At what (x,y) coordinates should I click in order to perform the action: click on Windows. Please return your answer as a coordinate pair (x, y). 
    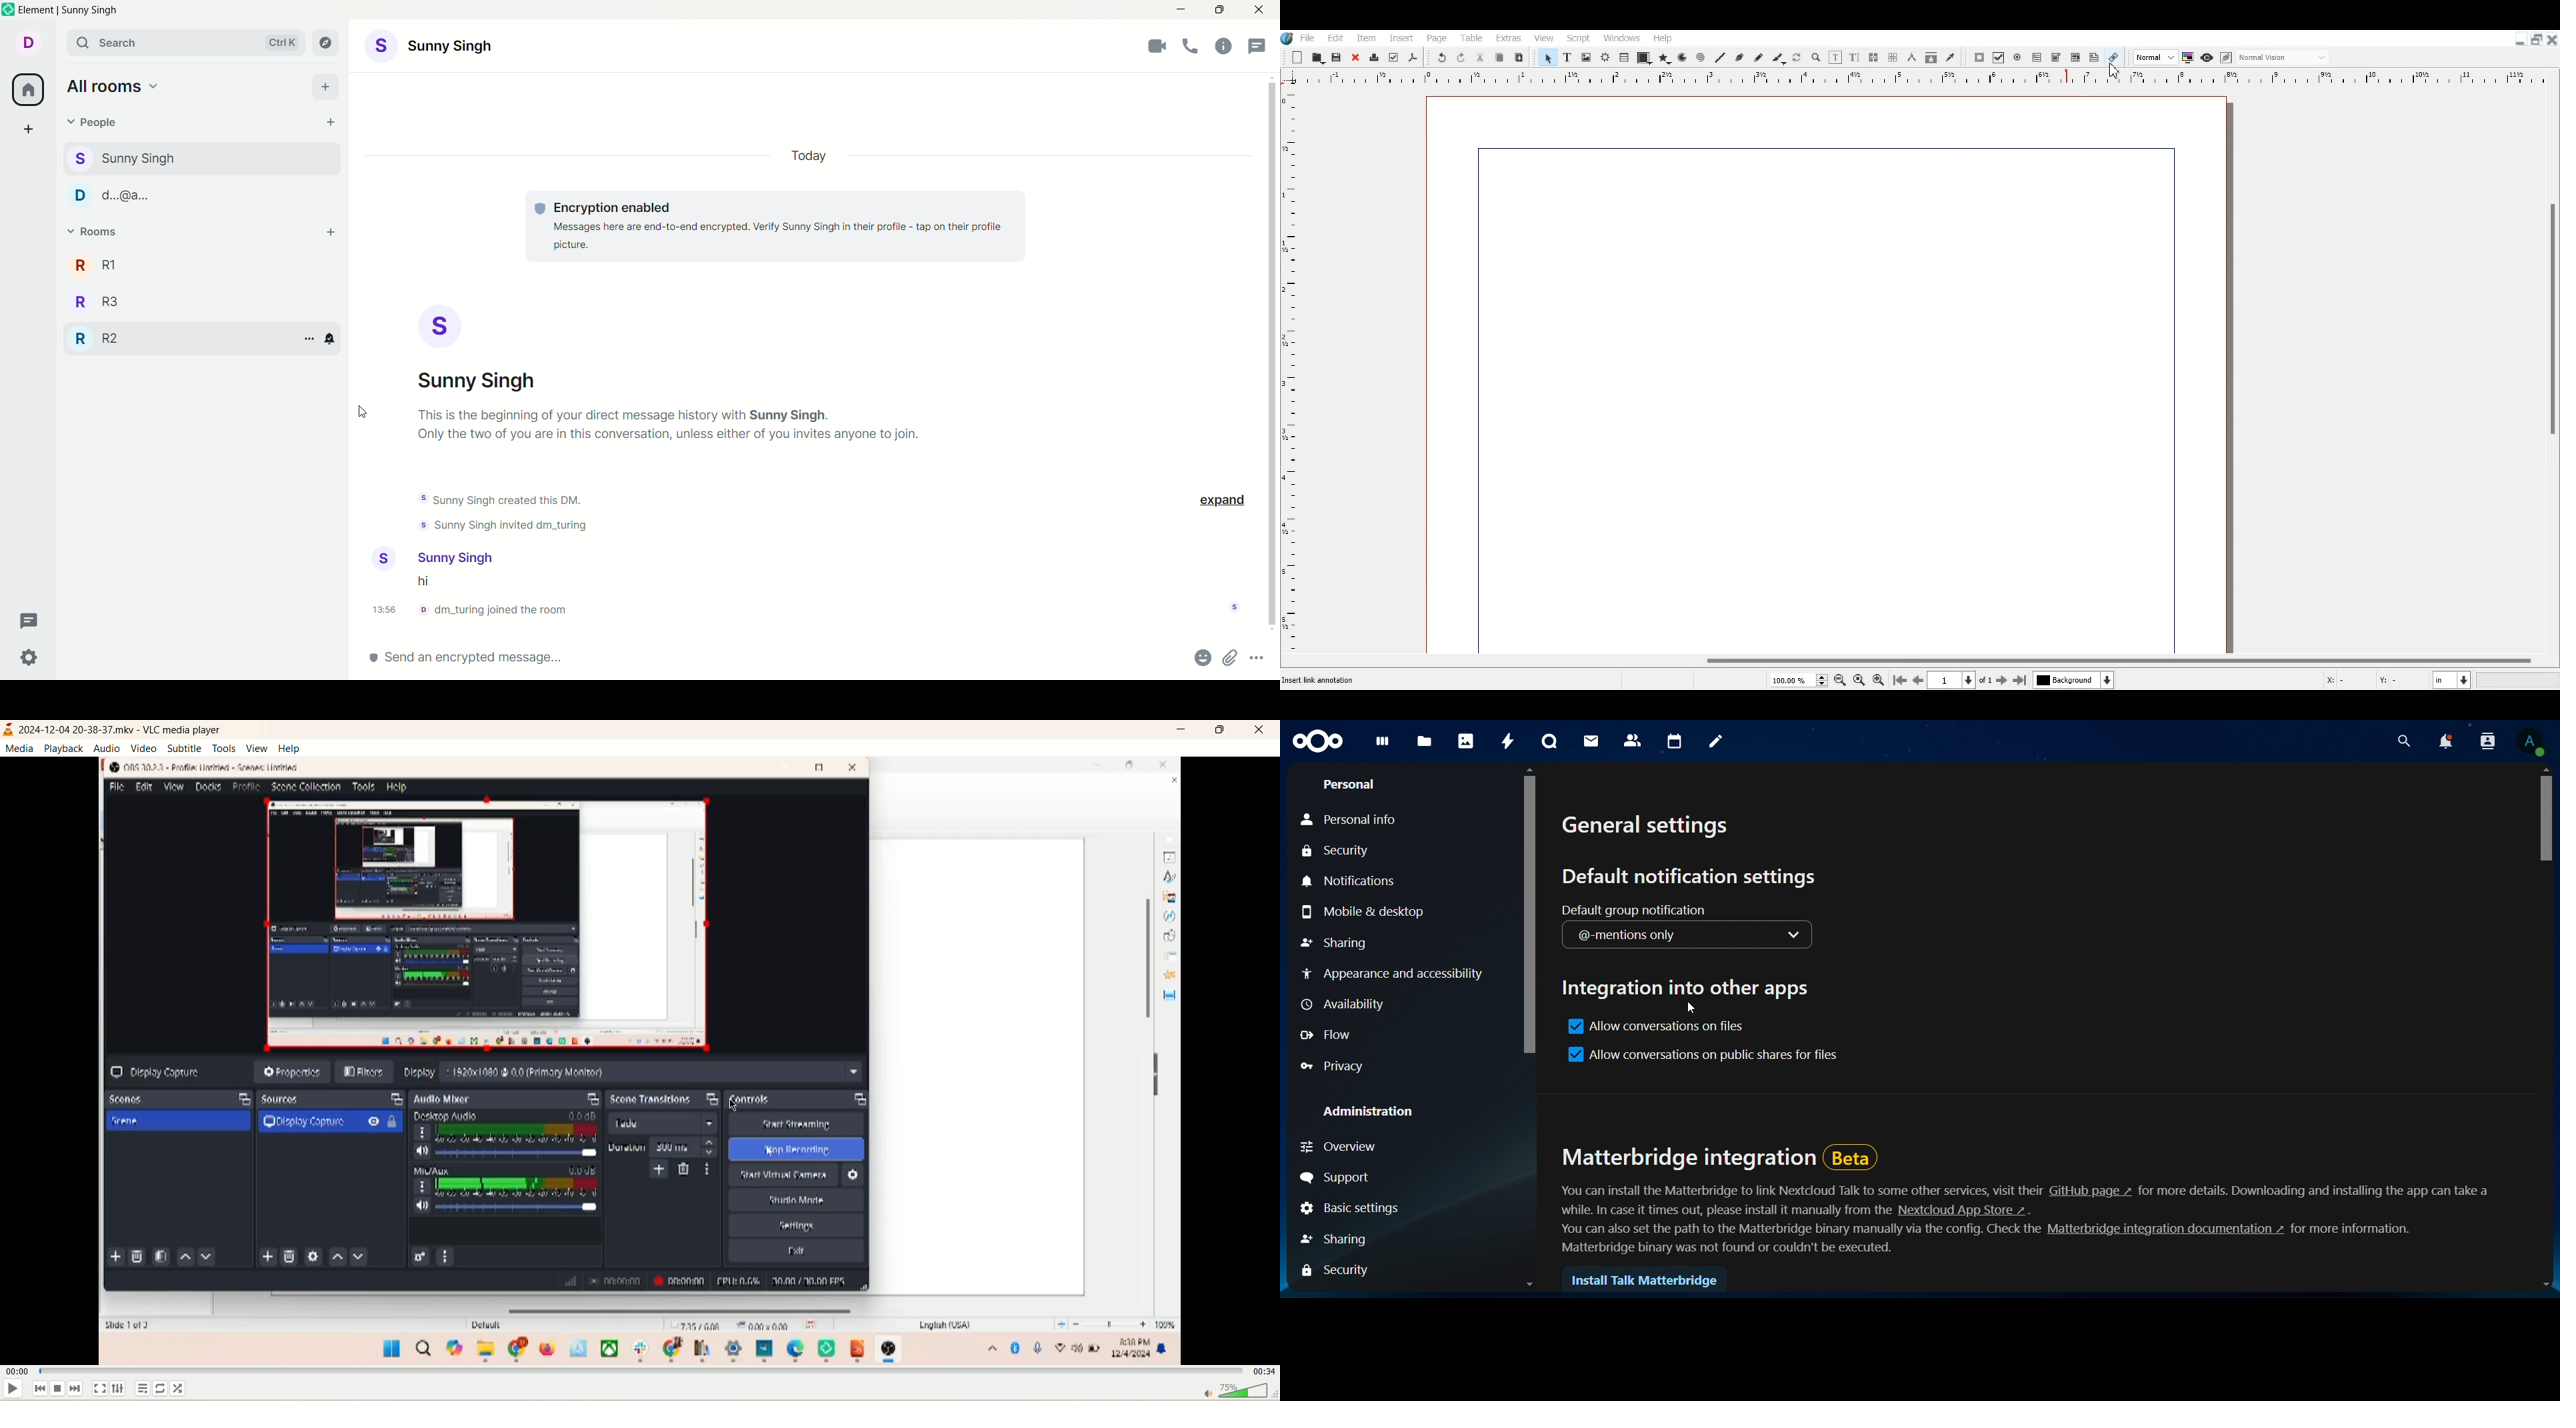
    Looking at the image, I should click on (1623, 37).